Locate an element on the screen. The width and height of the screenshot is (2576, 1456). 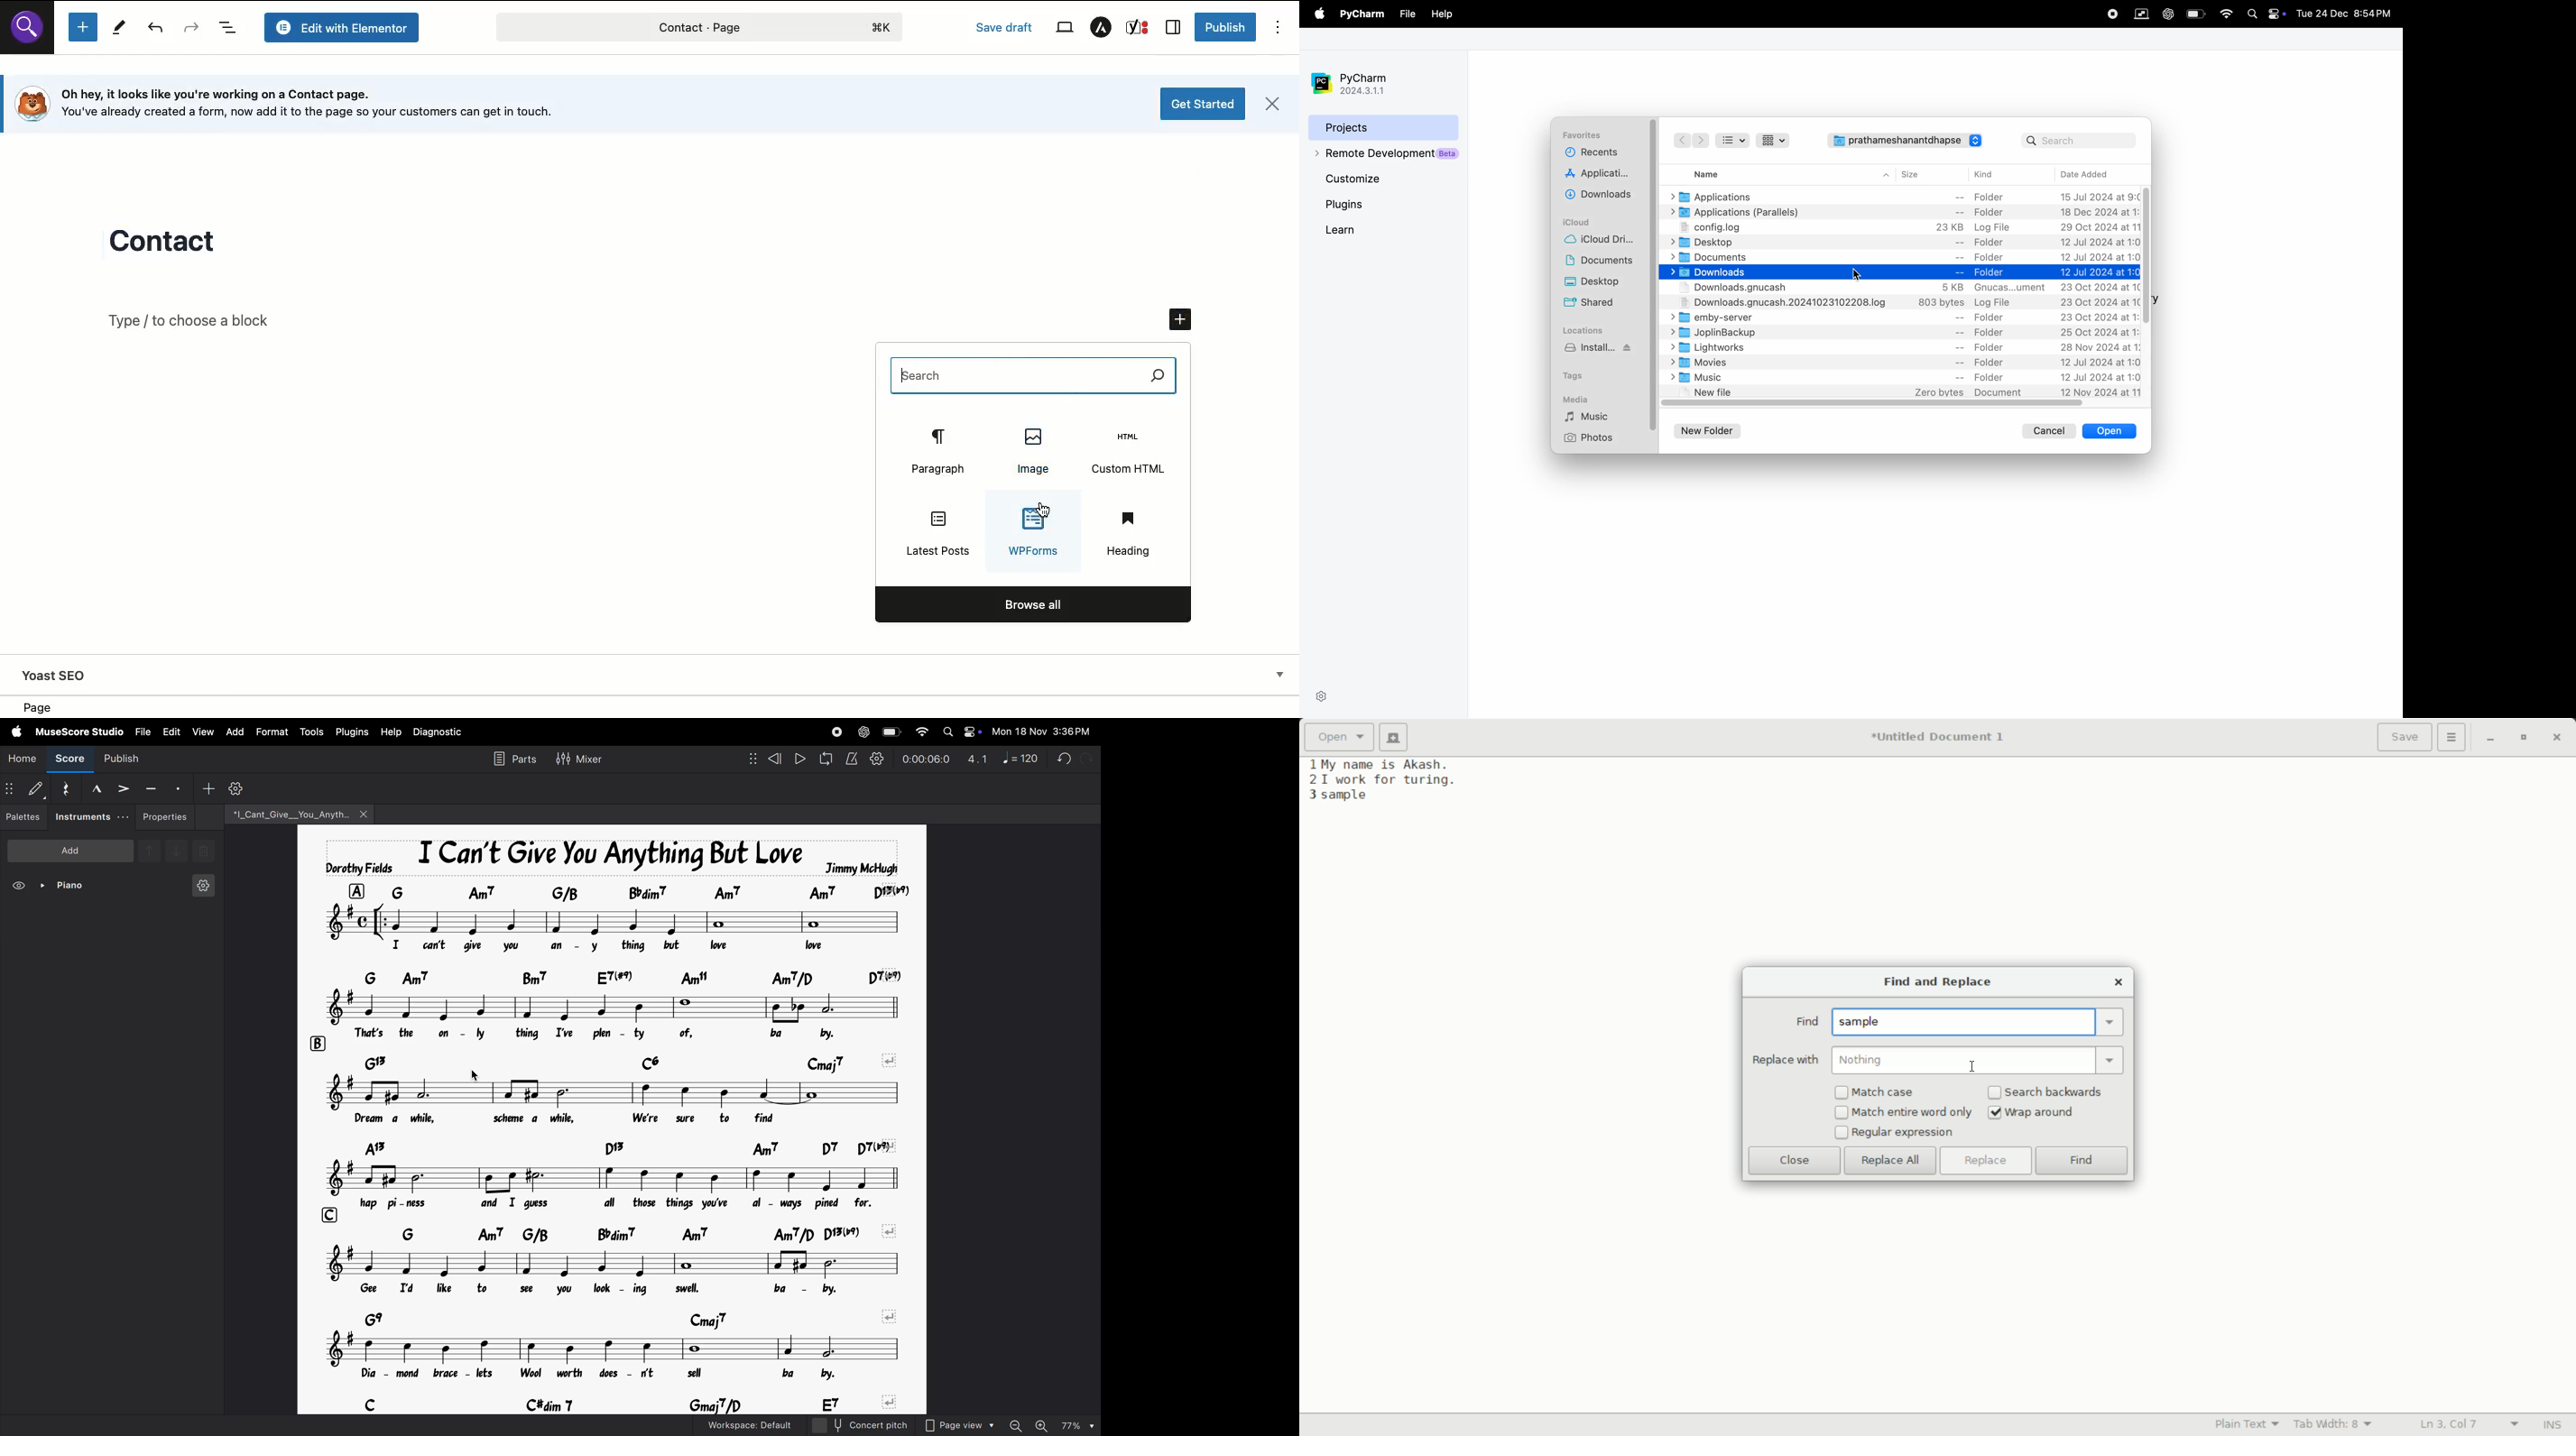
Edit with elementor is located at coordinates (345, 27).